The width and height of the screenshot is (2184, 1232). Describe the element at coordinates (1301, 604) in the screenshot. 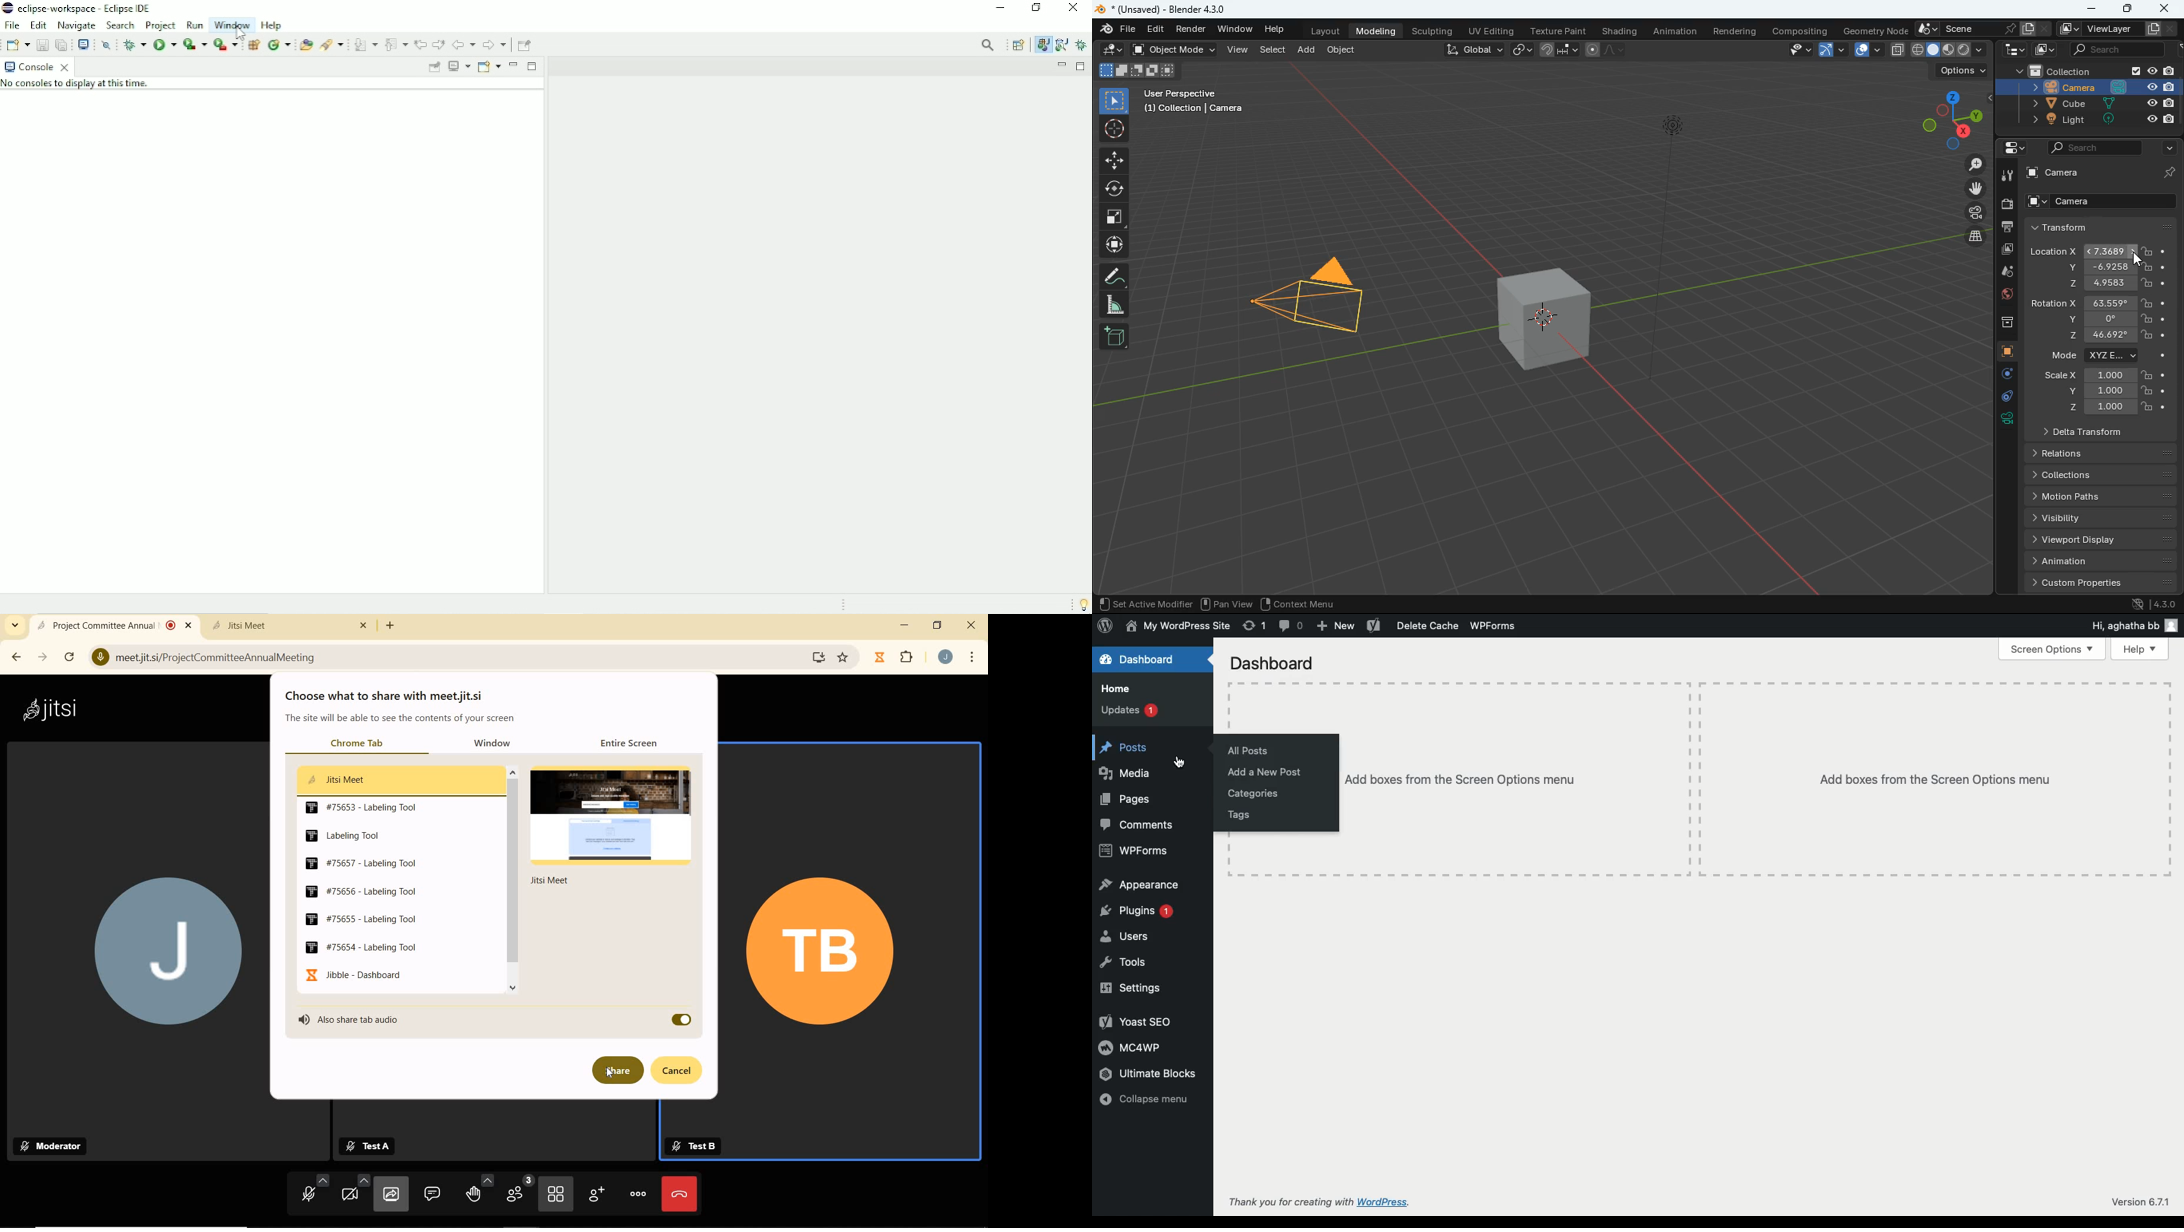

I see `context menu` at that location.